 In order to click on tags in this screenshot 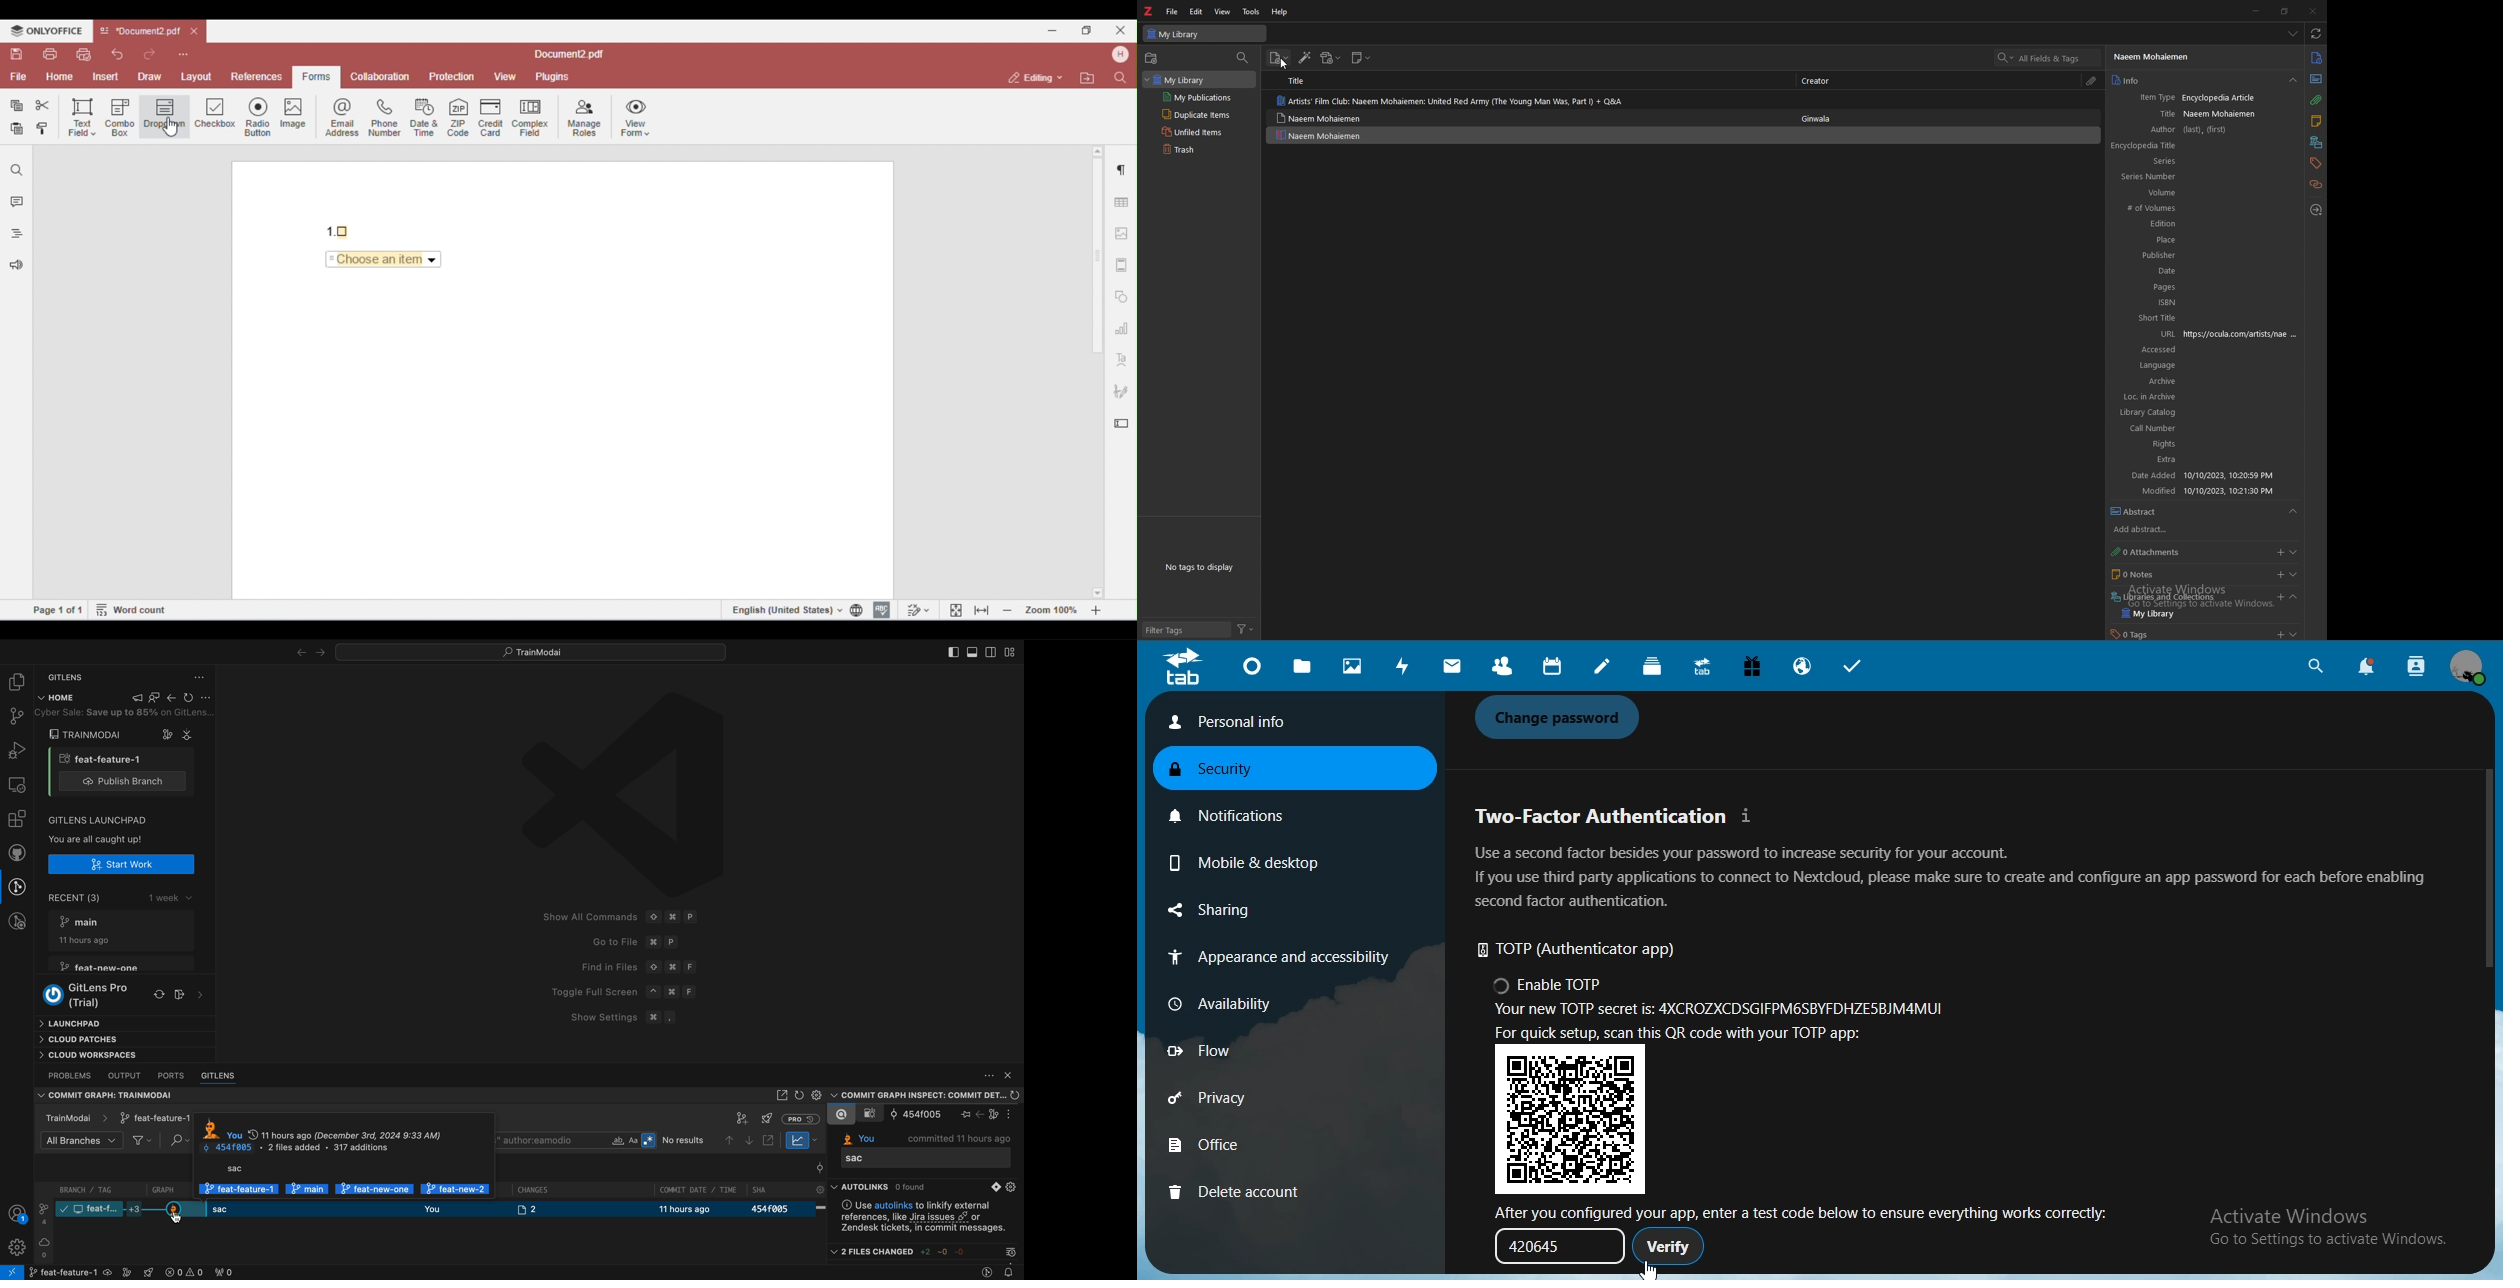, I will do `click(2316, 162)`.